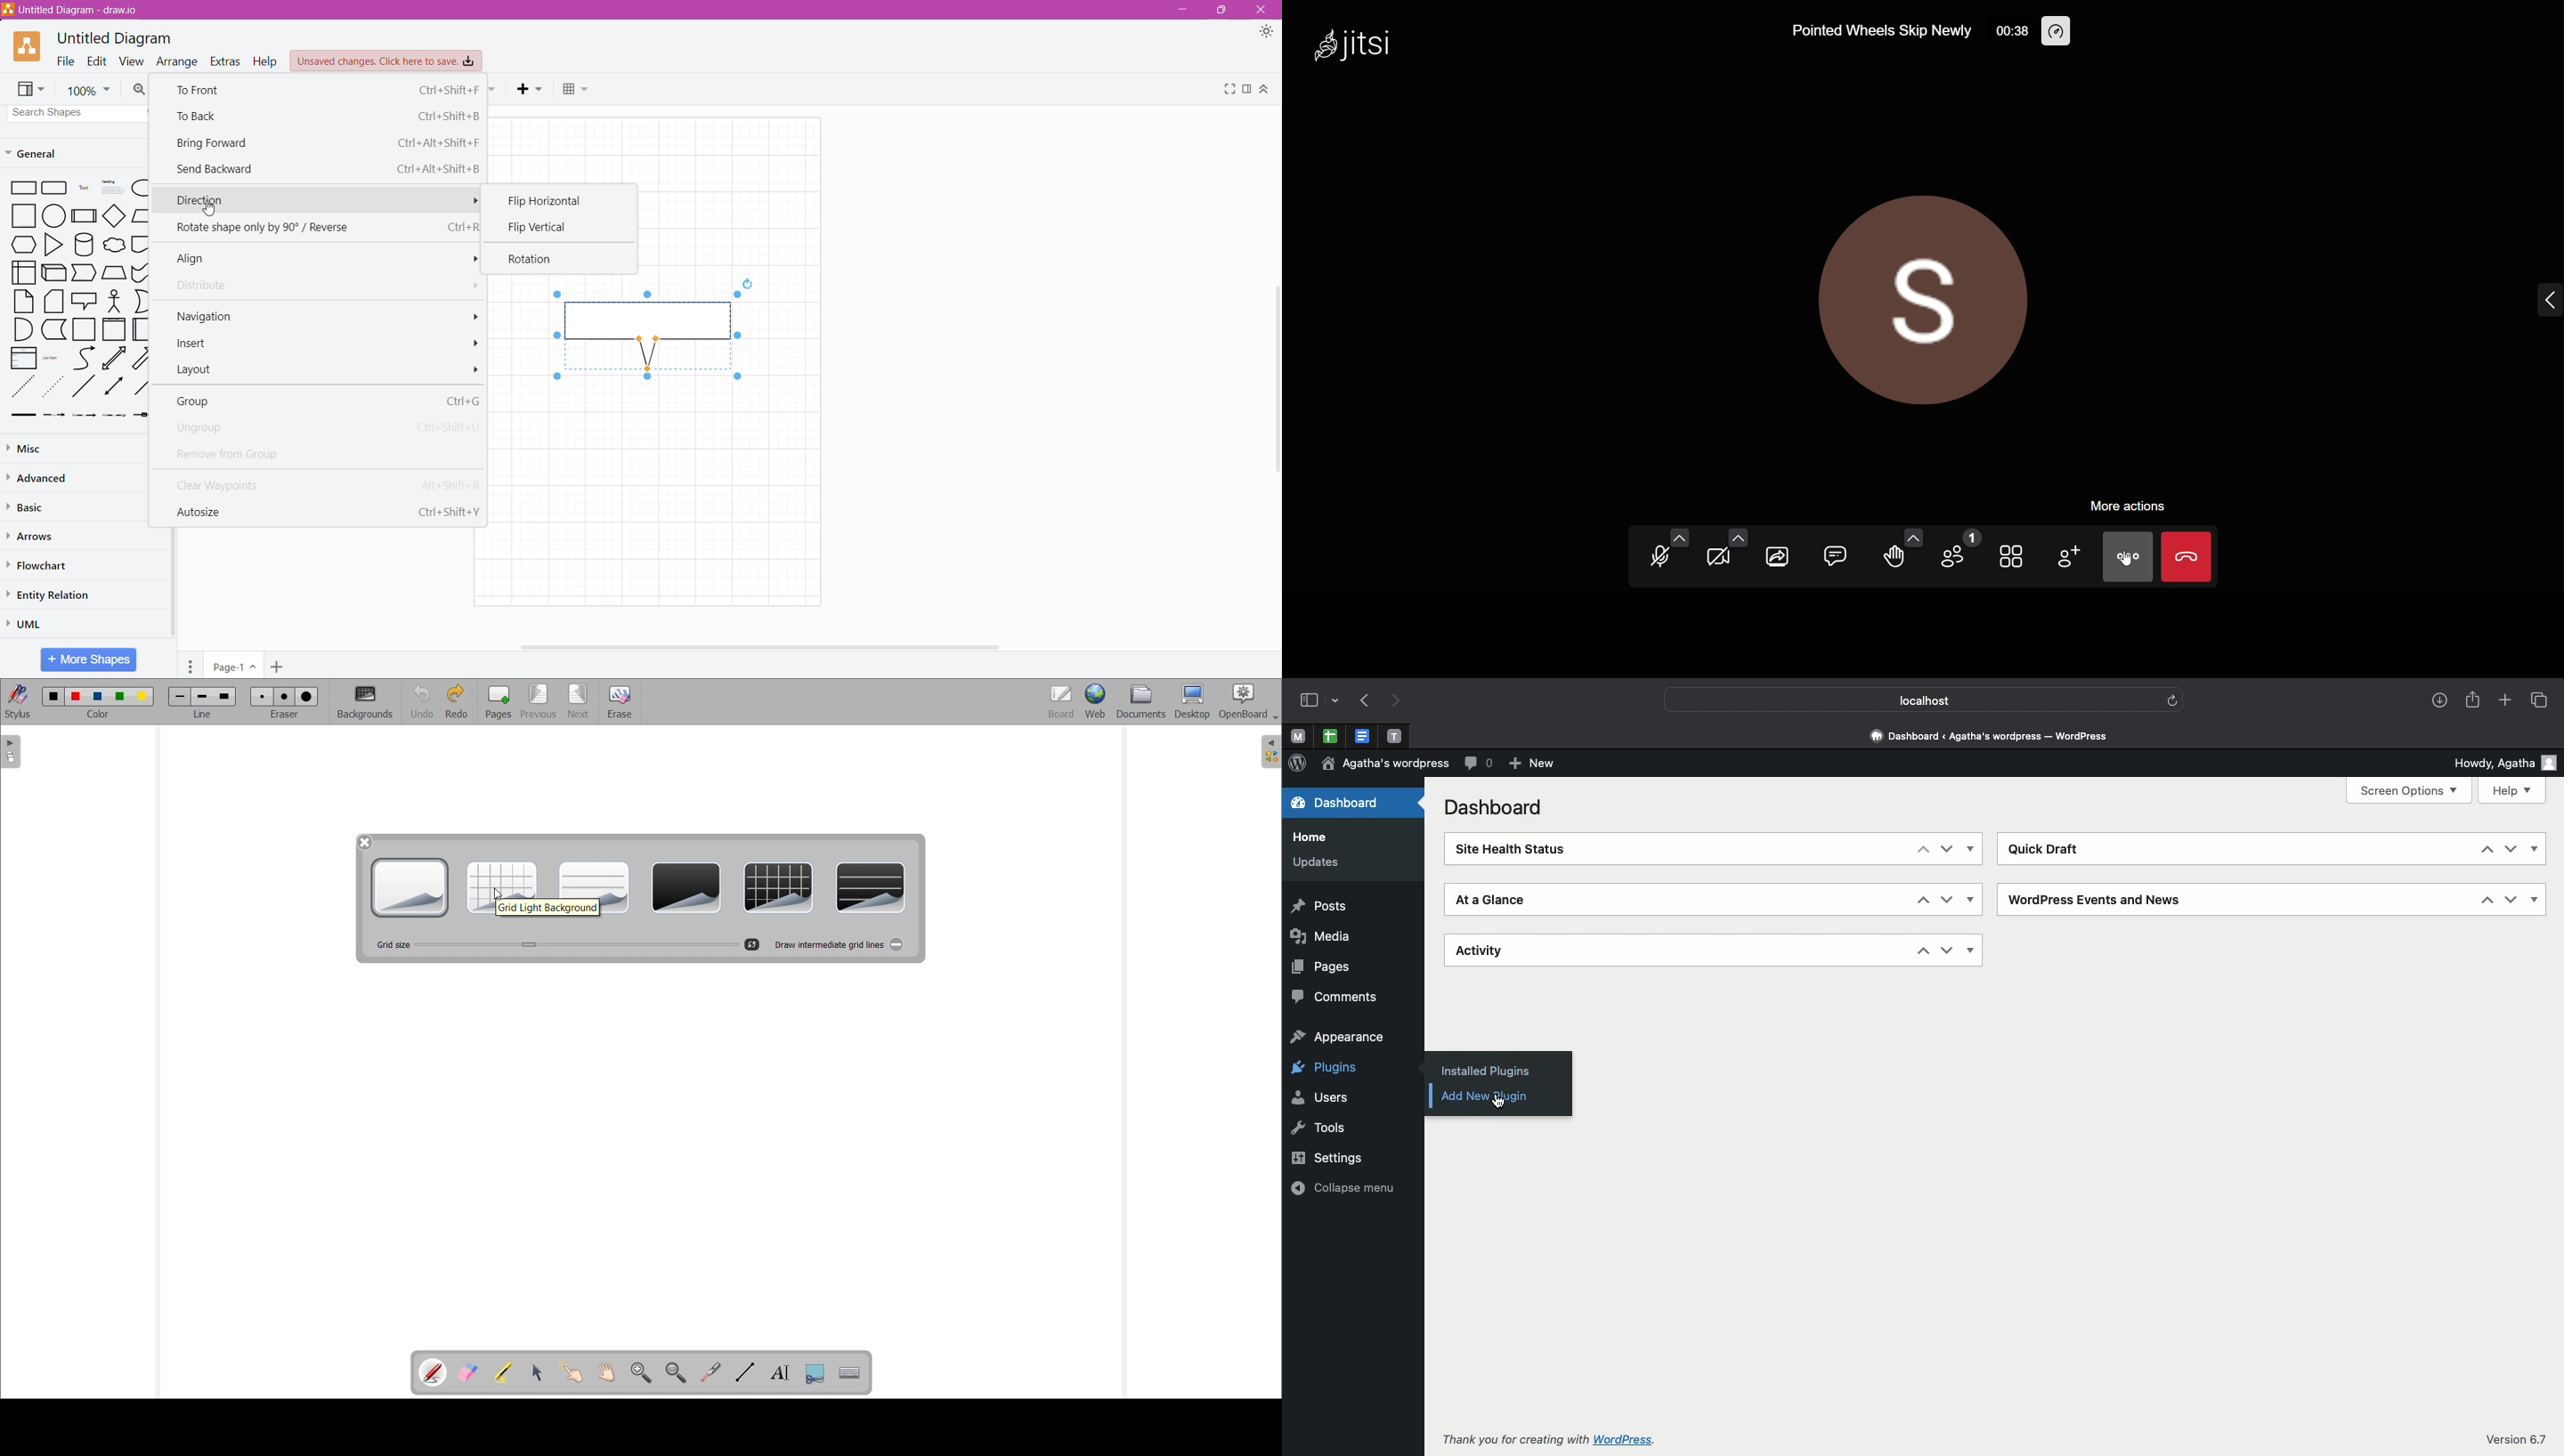  I want to click on Ungroup, so click(323, 428).